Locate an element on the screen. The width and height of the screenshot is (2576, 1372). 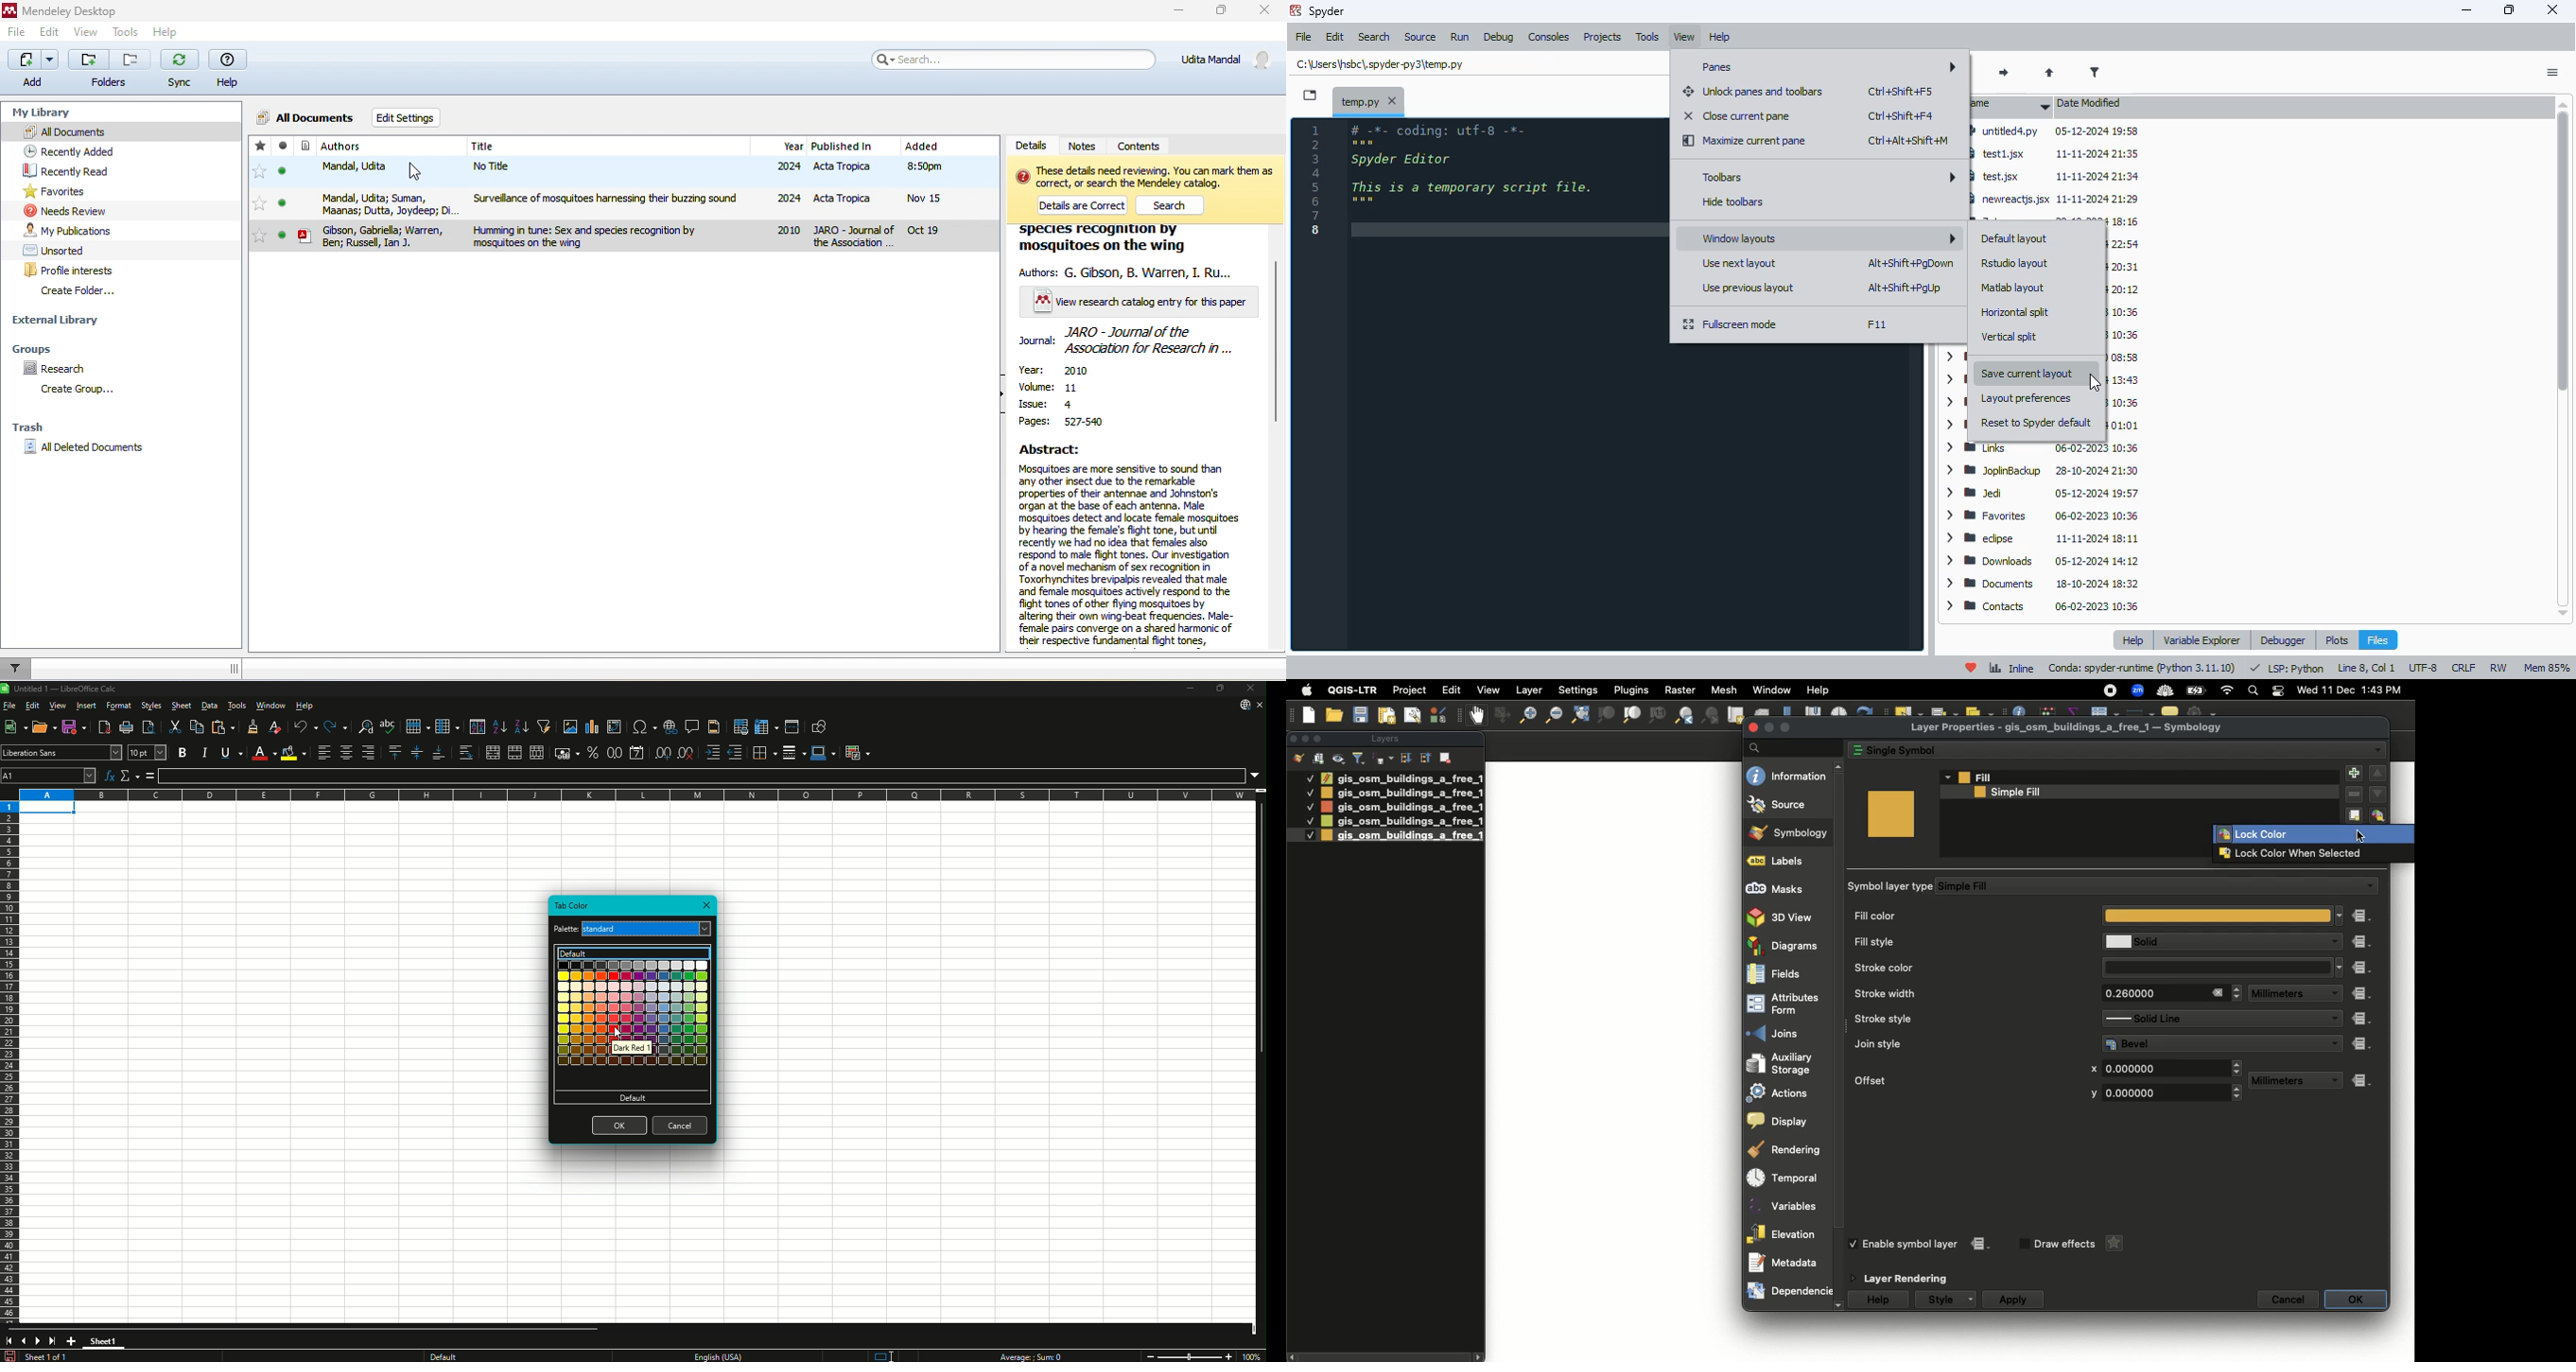
Searches is located at coordinates (2121, 313).